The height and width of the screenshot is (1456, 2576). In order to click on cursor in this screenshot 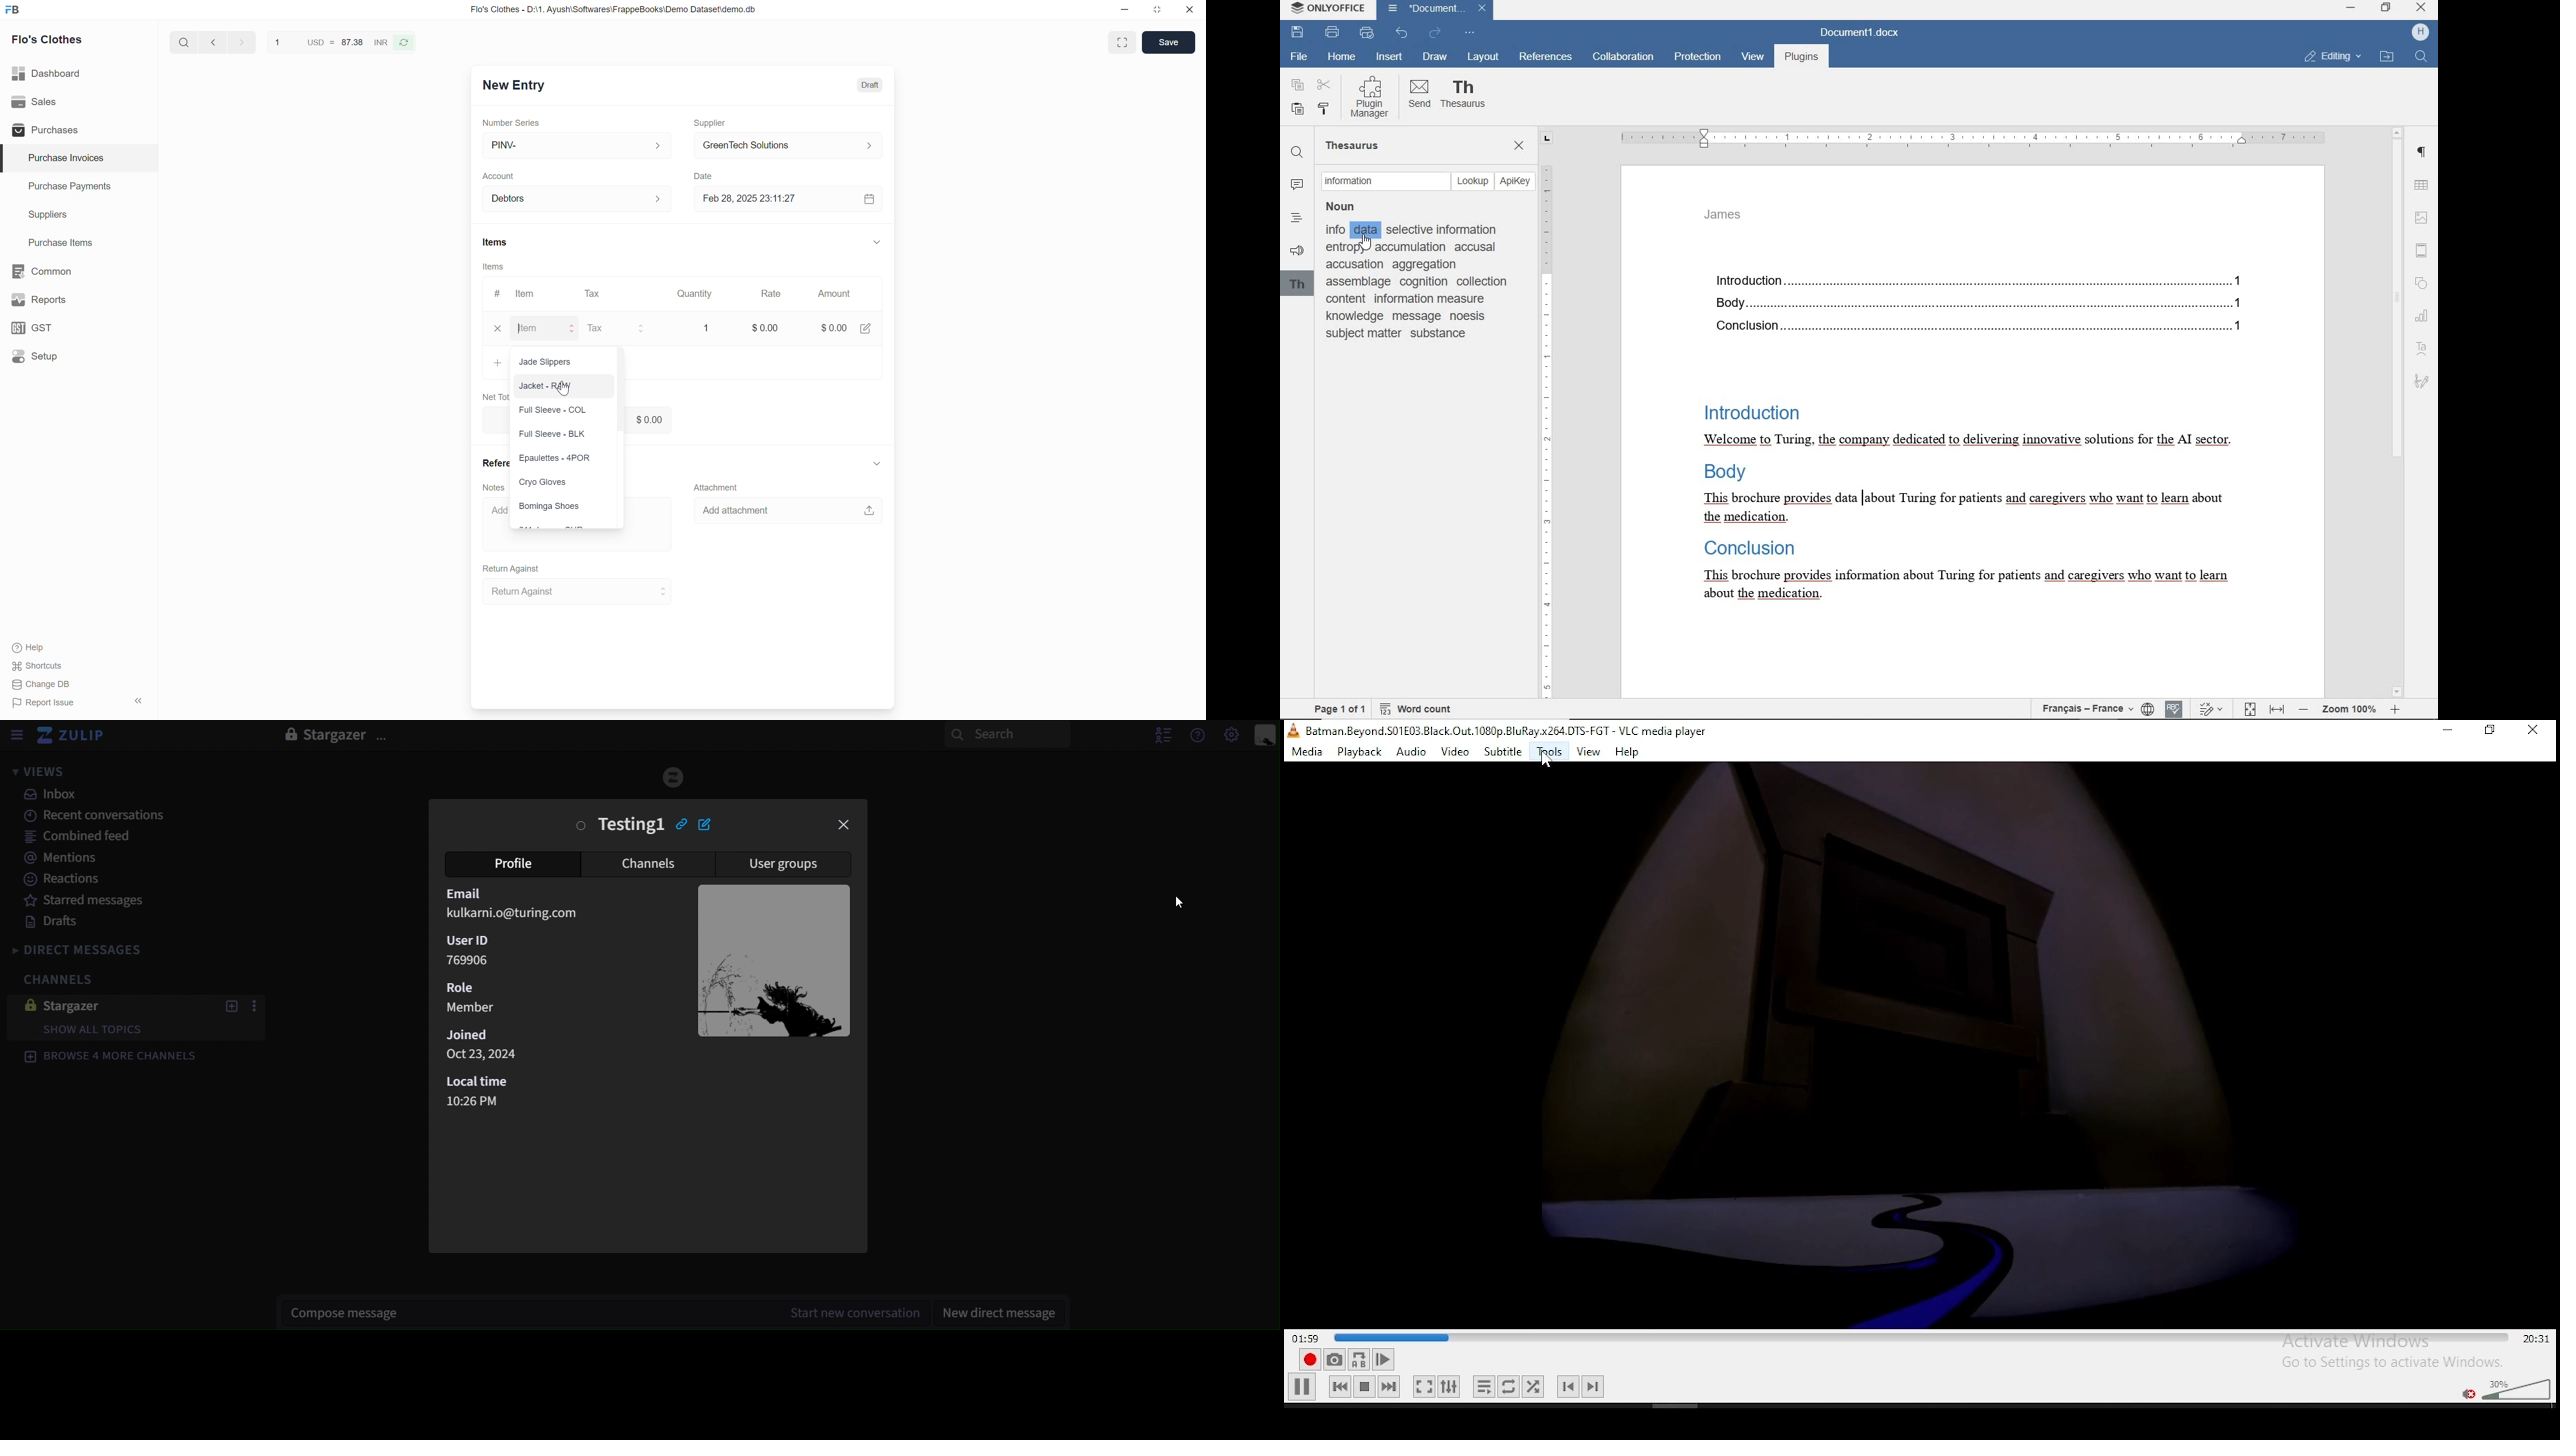, I will do `click(1180, 903)`.